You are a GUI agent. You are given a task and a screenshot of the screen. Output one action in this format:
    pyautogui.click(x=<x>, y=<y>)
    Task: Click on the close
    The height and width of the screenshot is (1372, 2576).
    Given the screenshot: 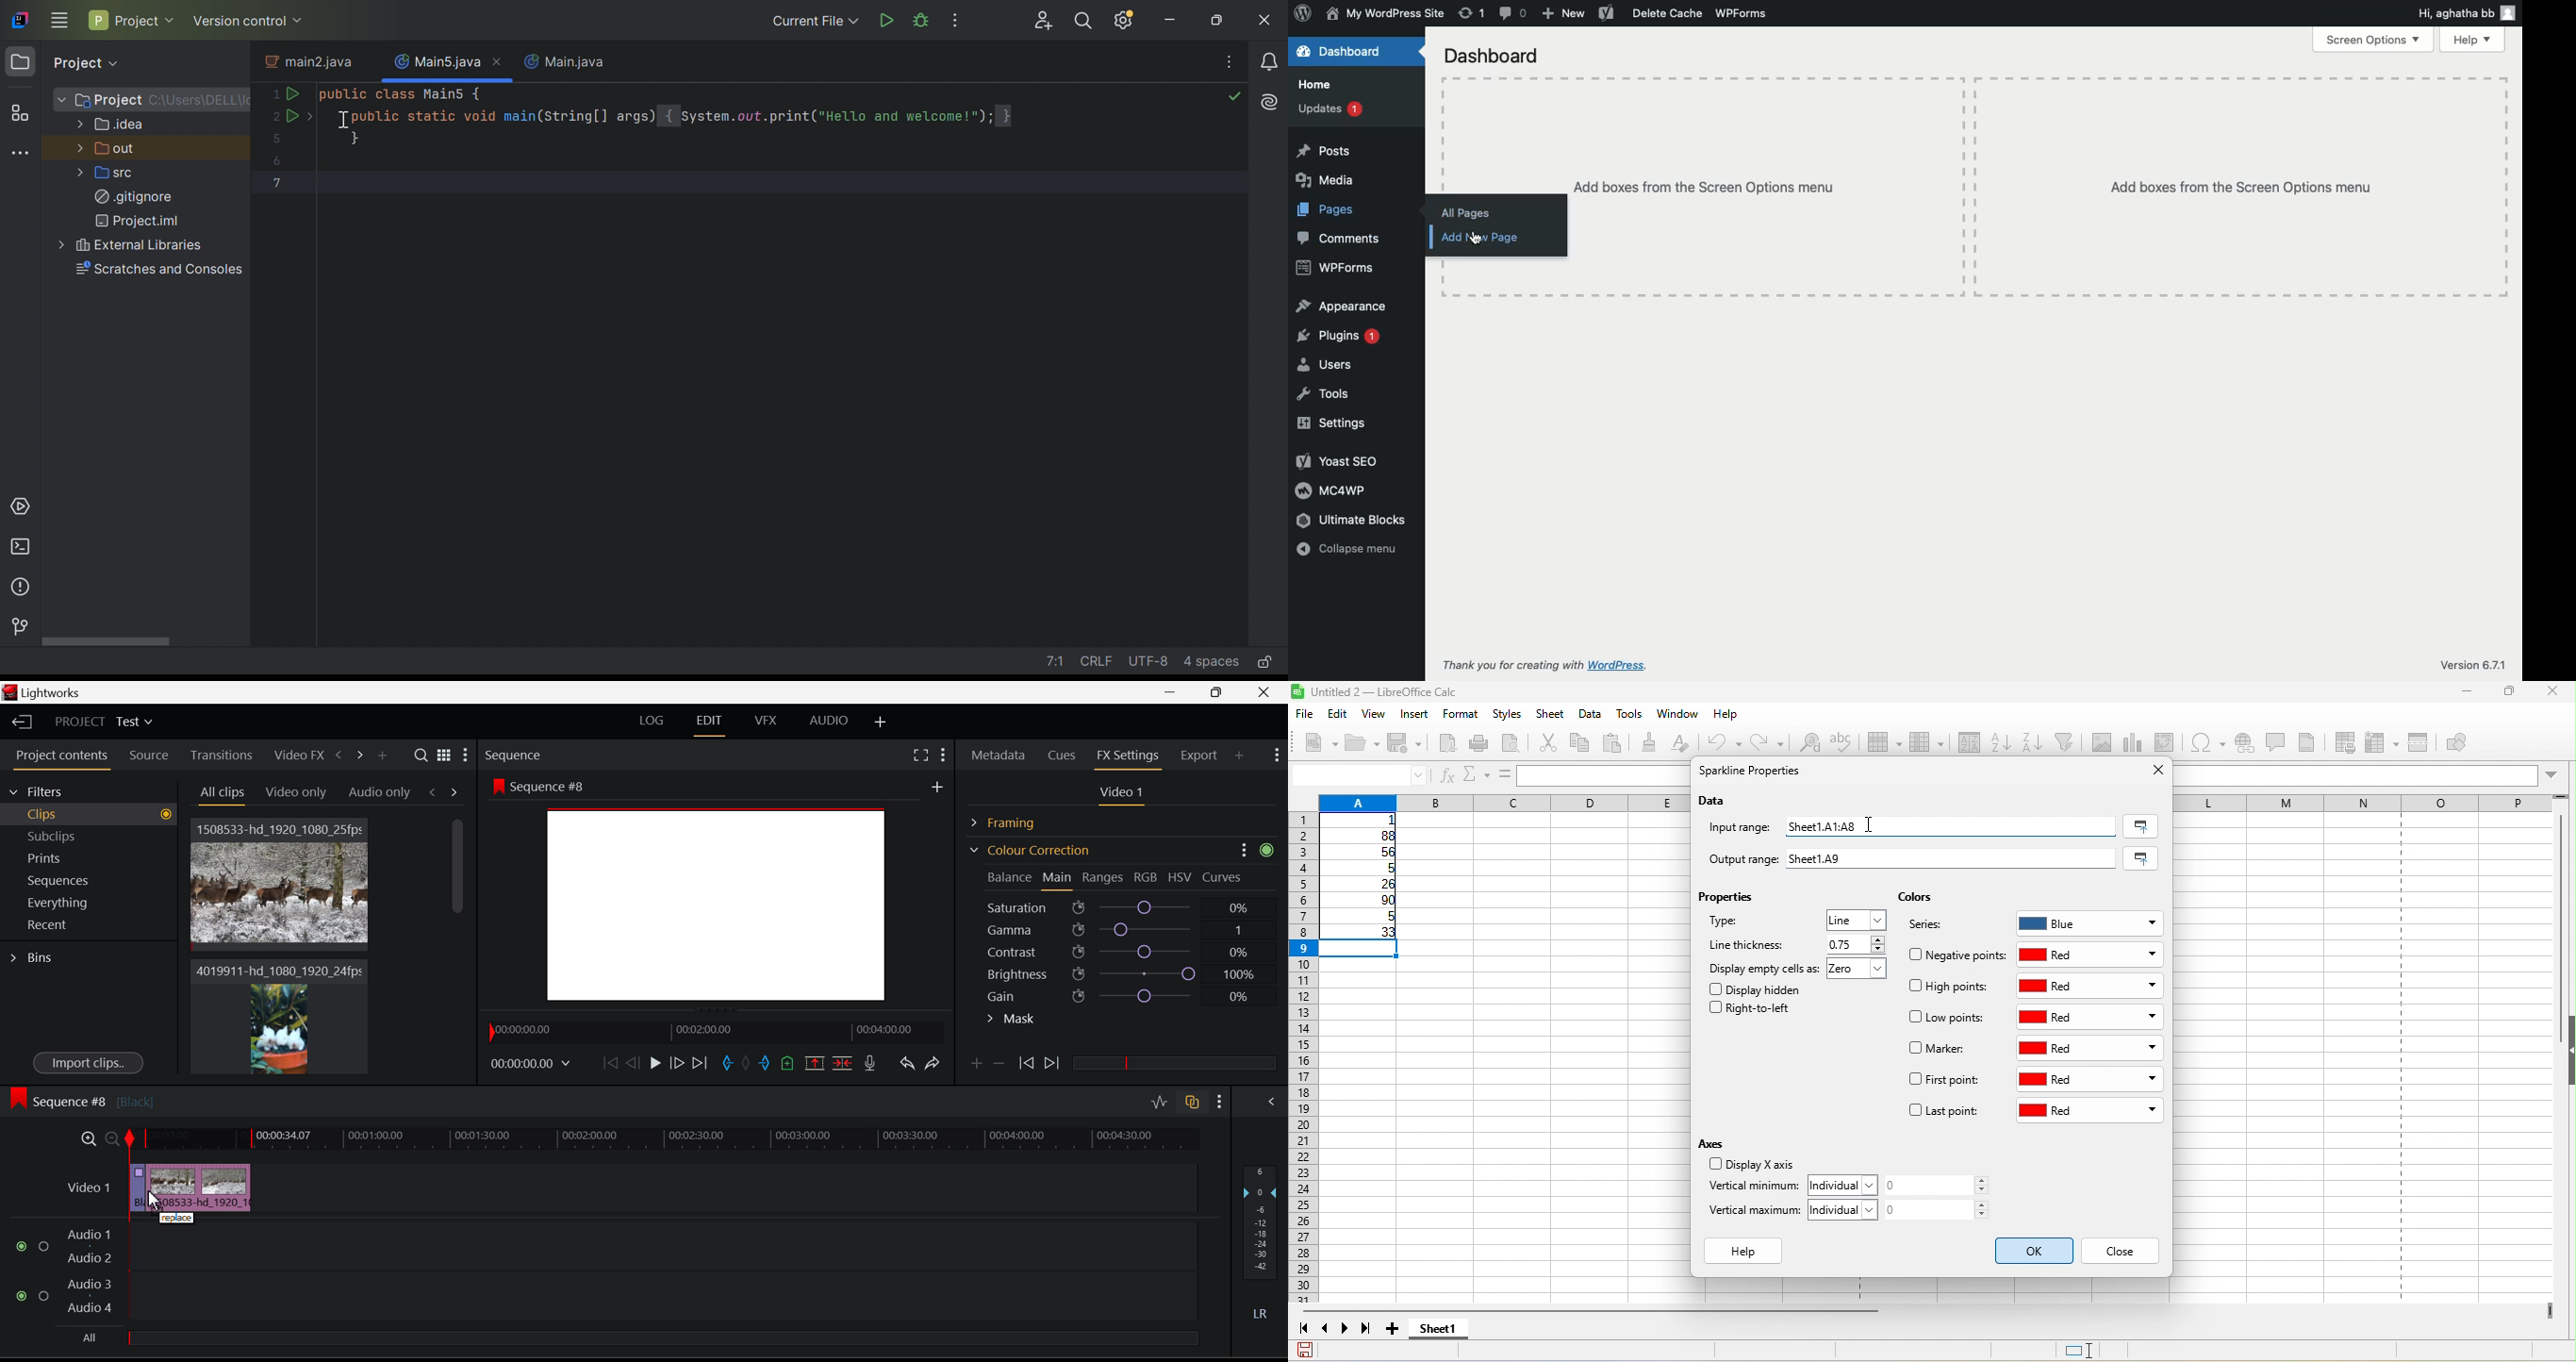 What is the action you would take?
    pyautogui.click(x=2553, y=693)
    